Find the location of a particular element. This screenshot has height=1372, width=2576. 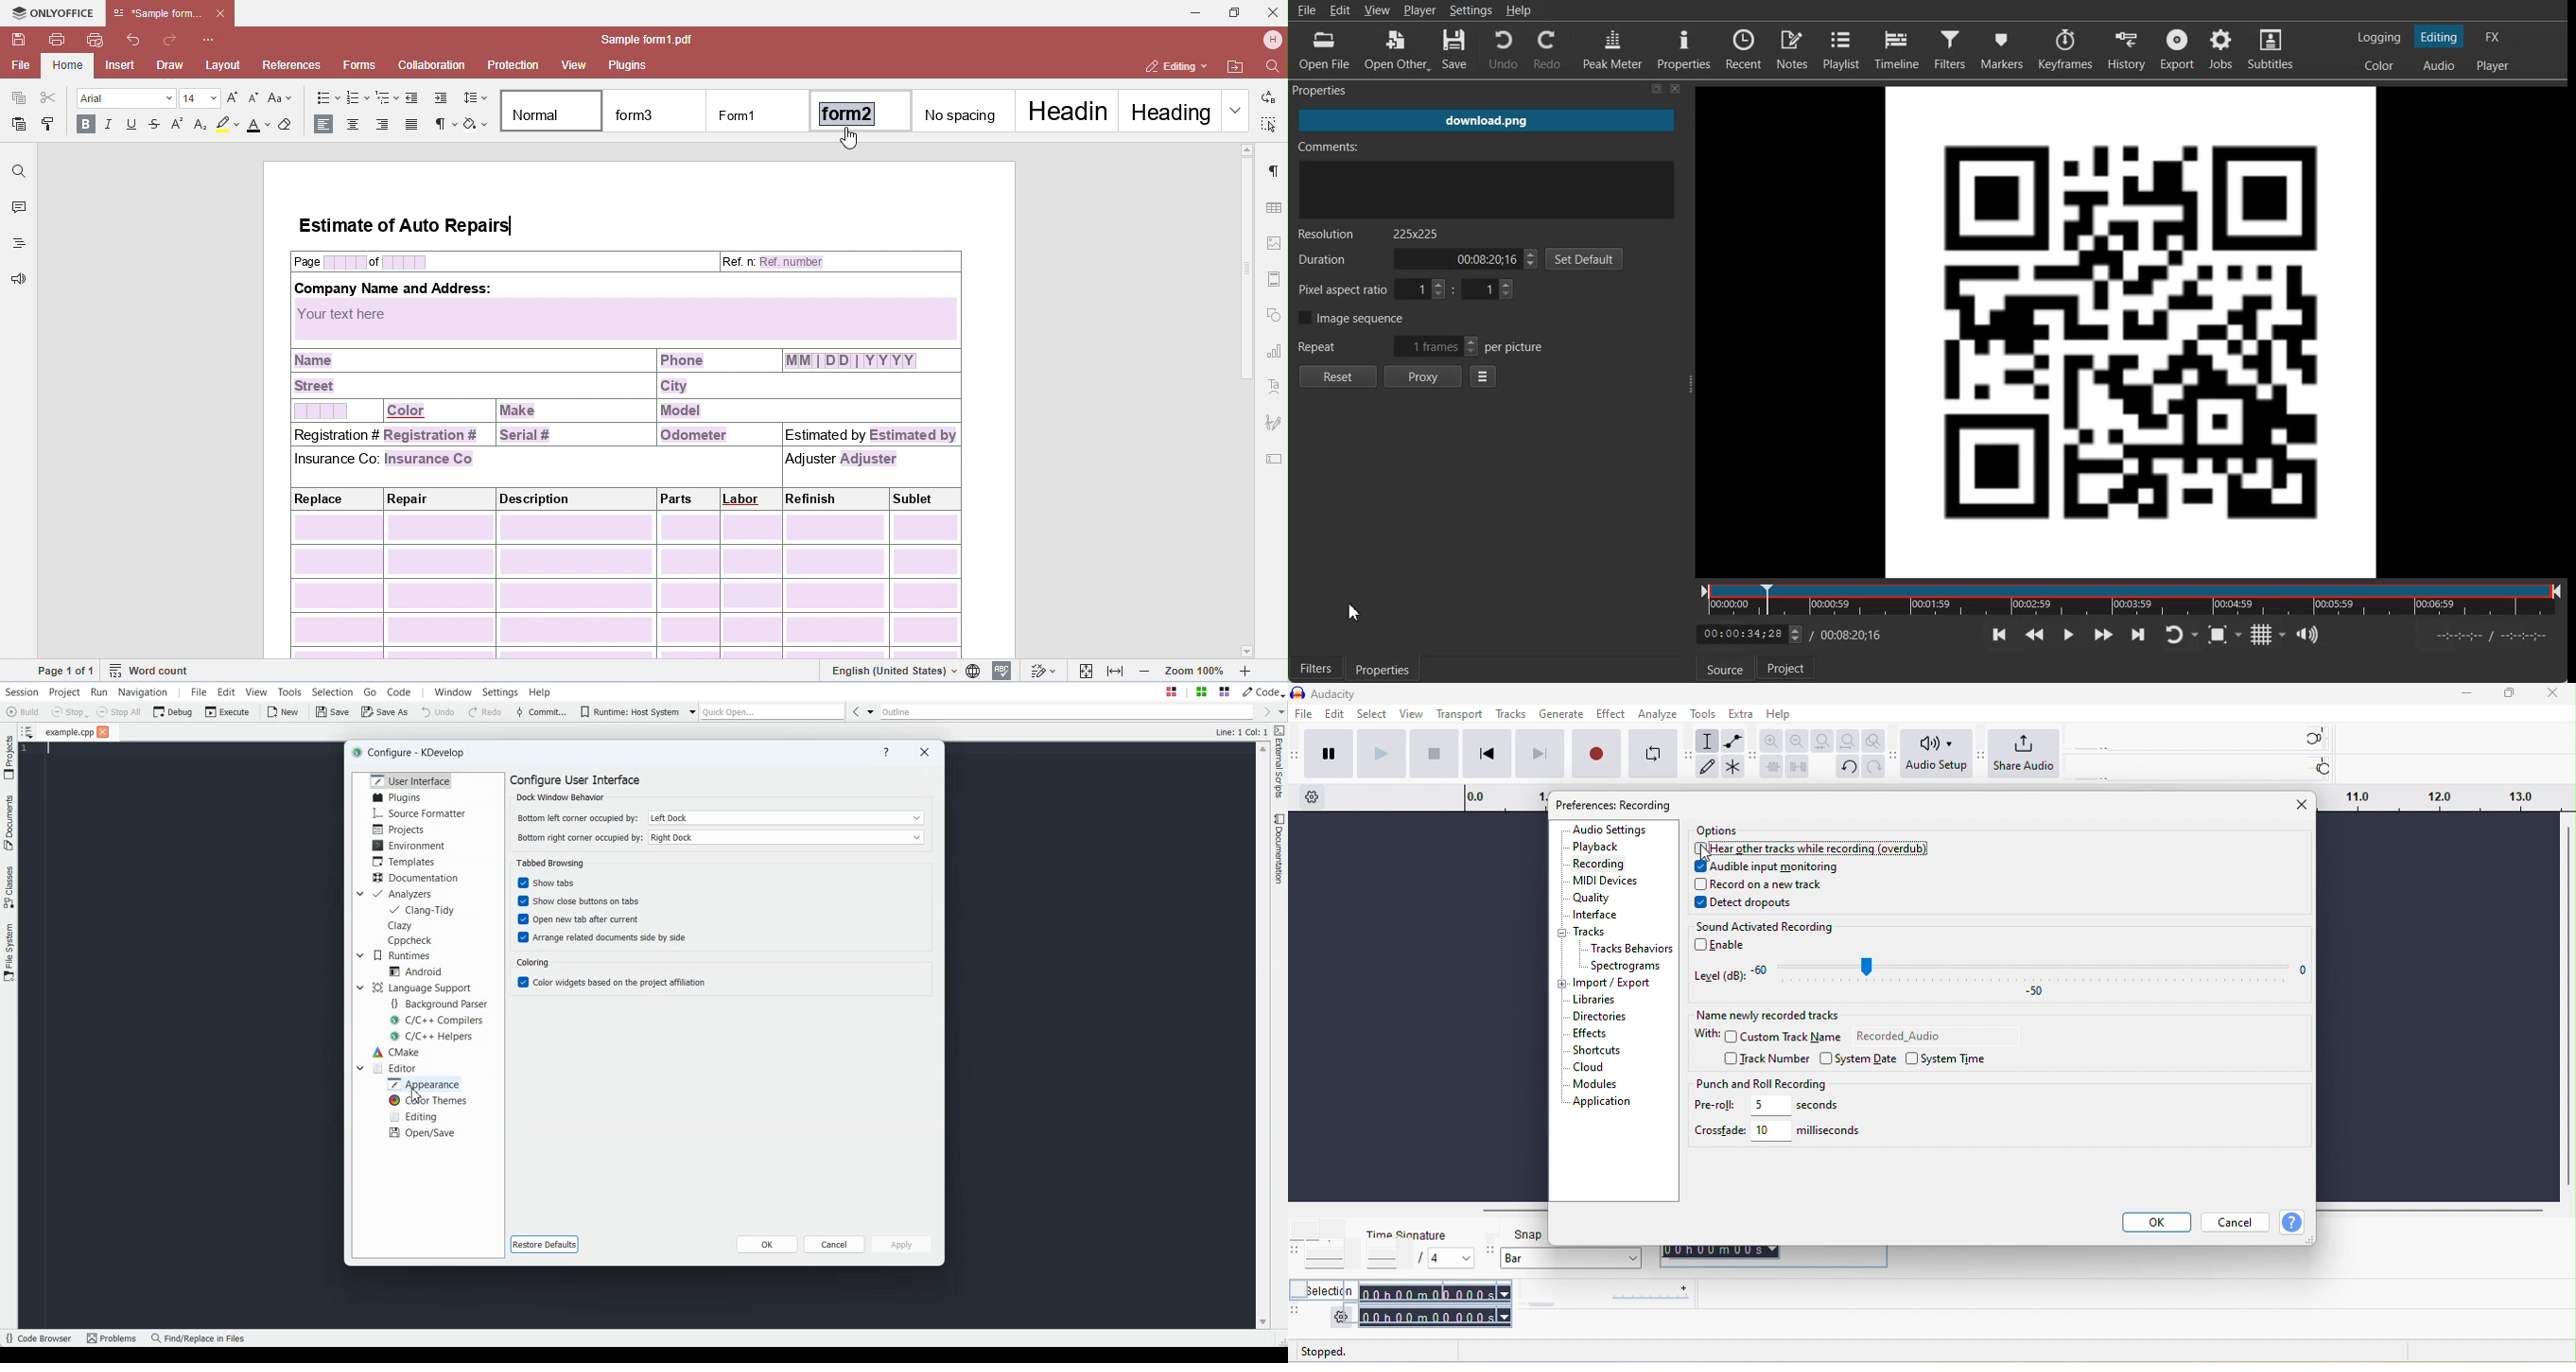

edit is located at coordinates (1334, 713).